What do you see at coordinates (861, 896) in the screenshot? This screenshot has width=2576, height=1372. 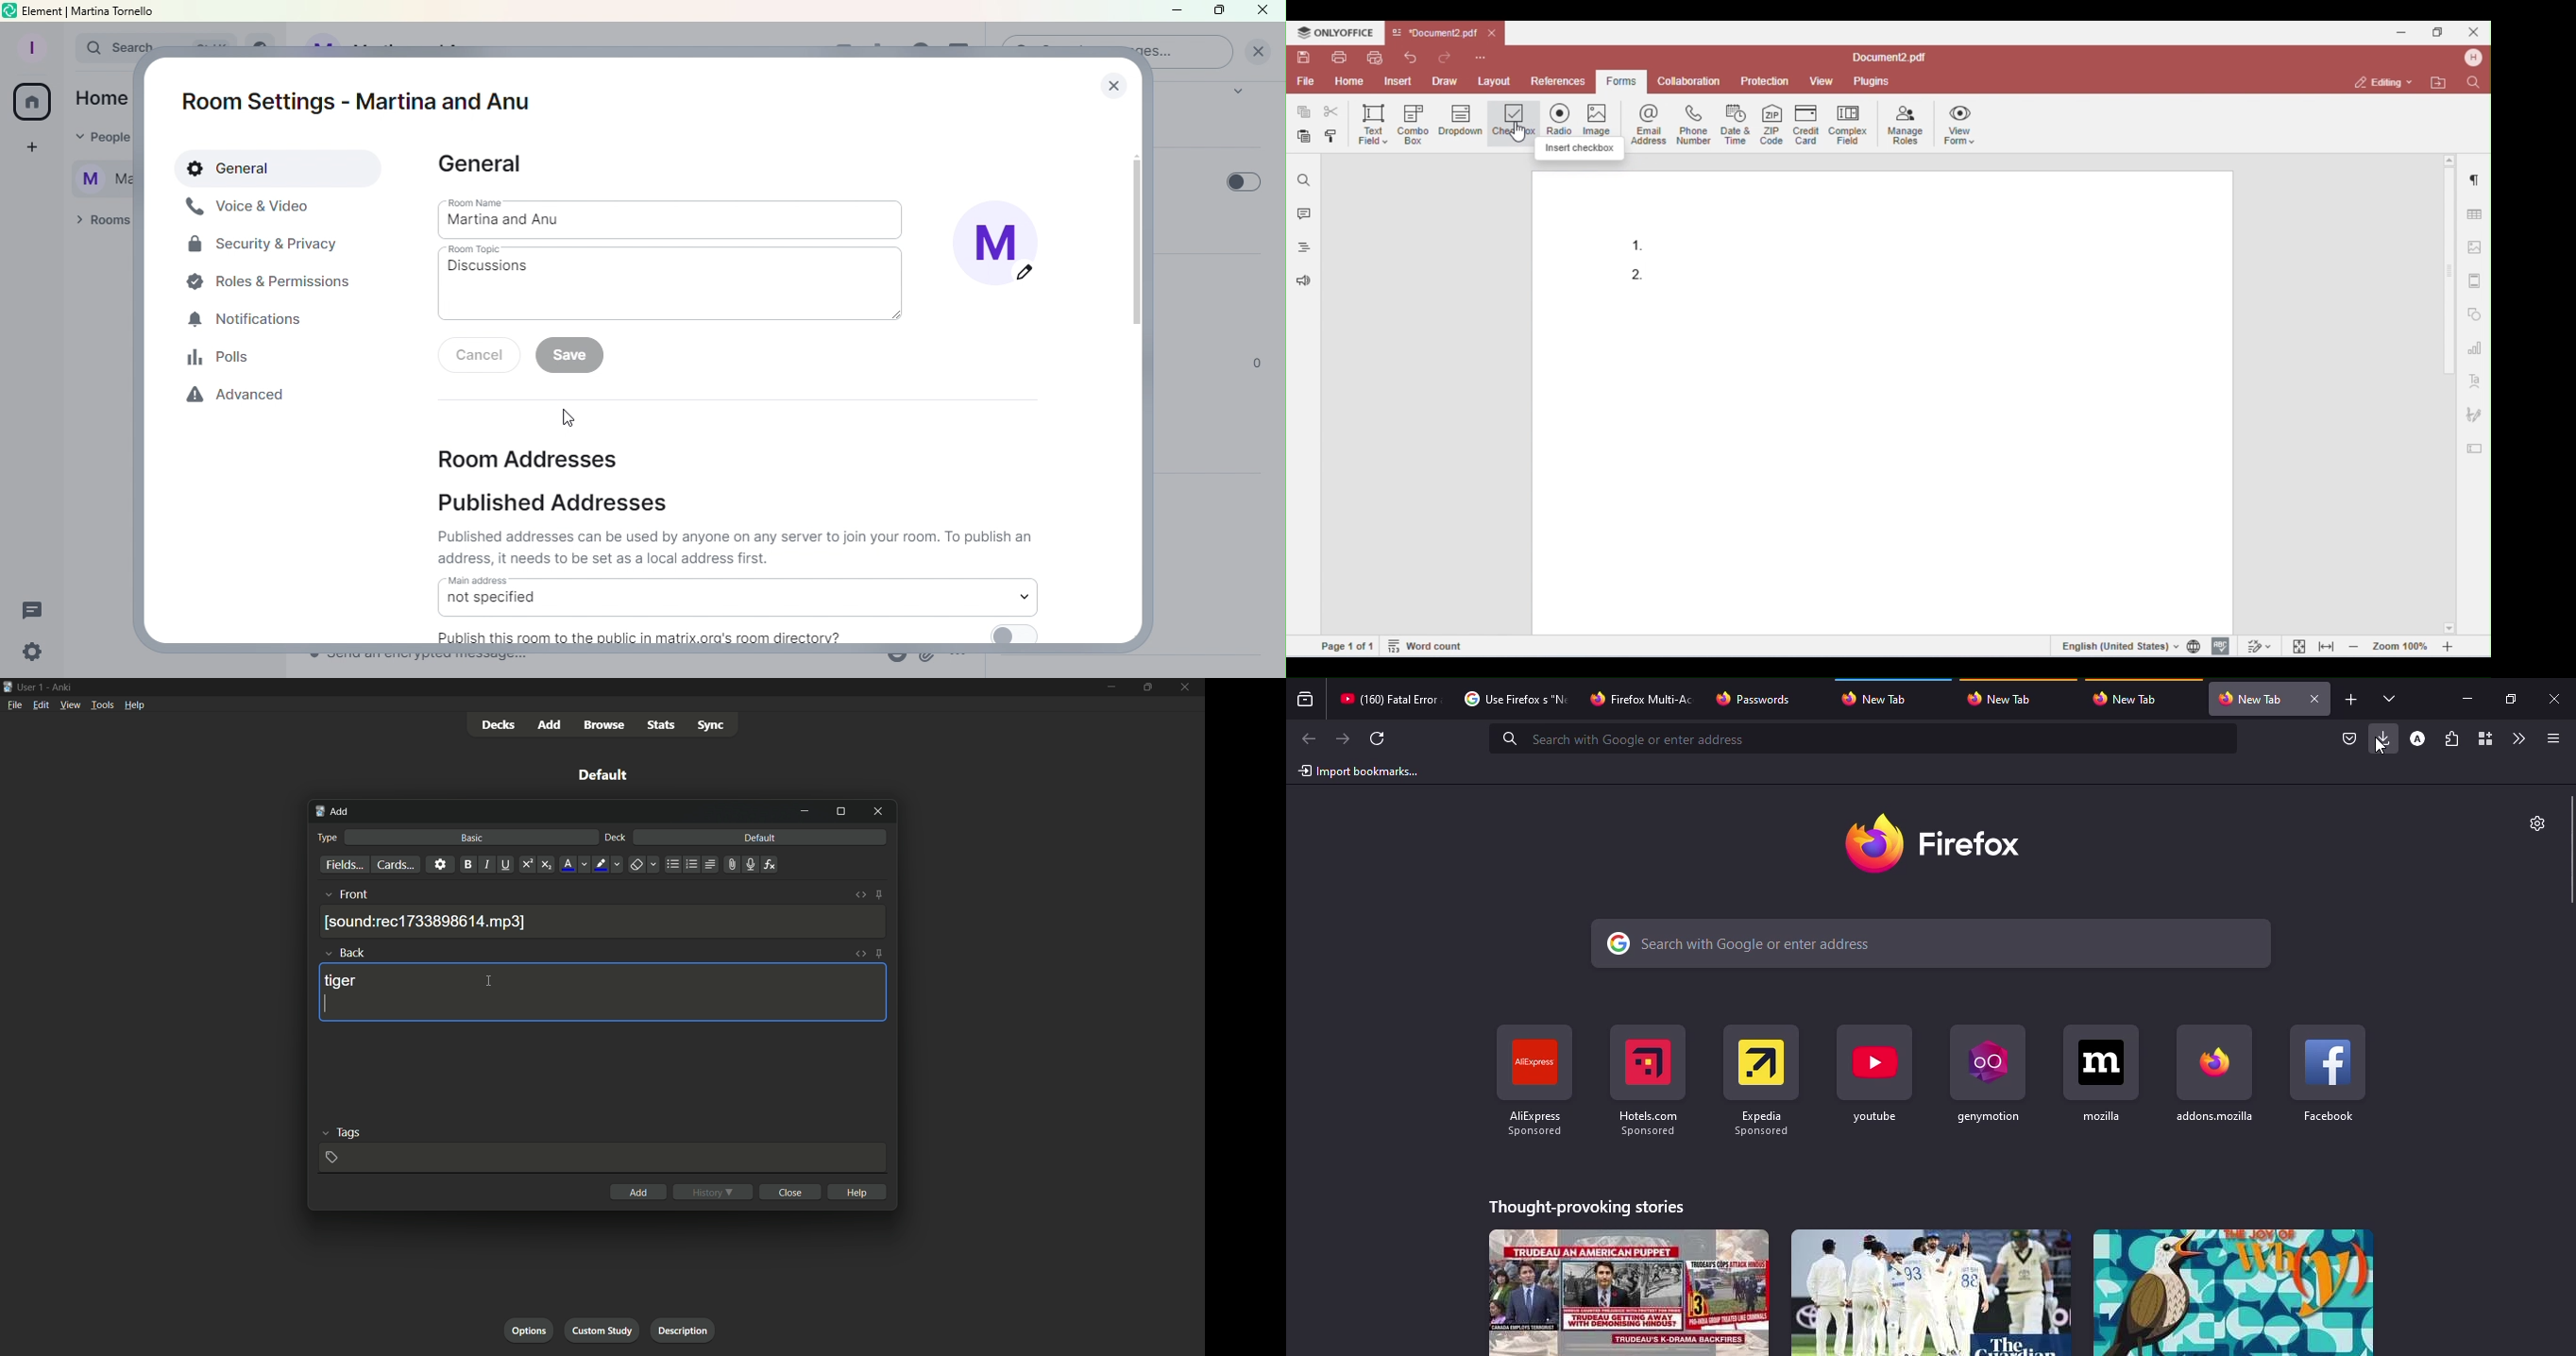 I see `toggle html editor` at bounding box center [861, 896].